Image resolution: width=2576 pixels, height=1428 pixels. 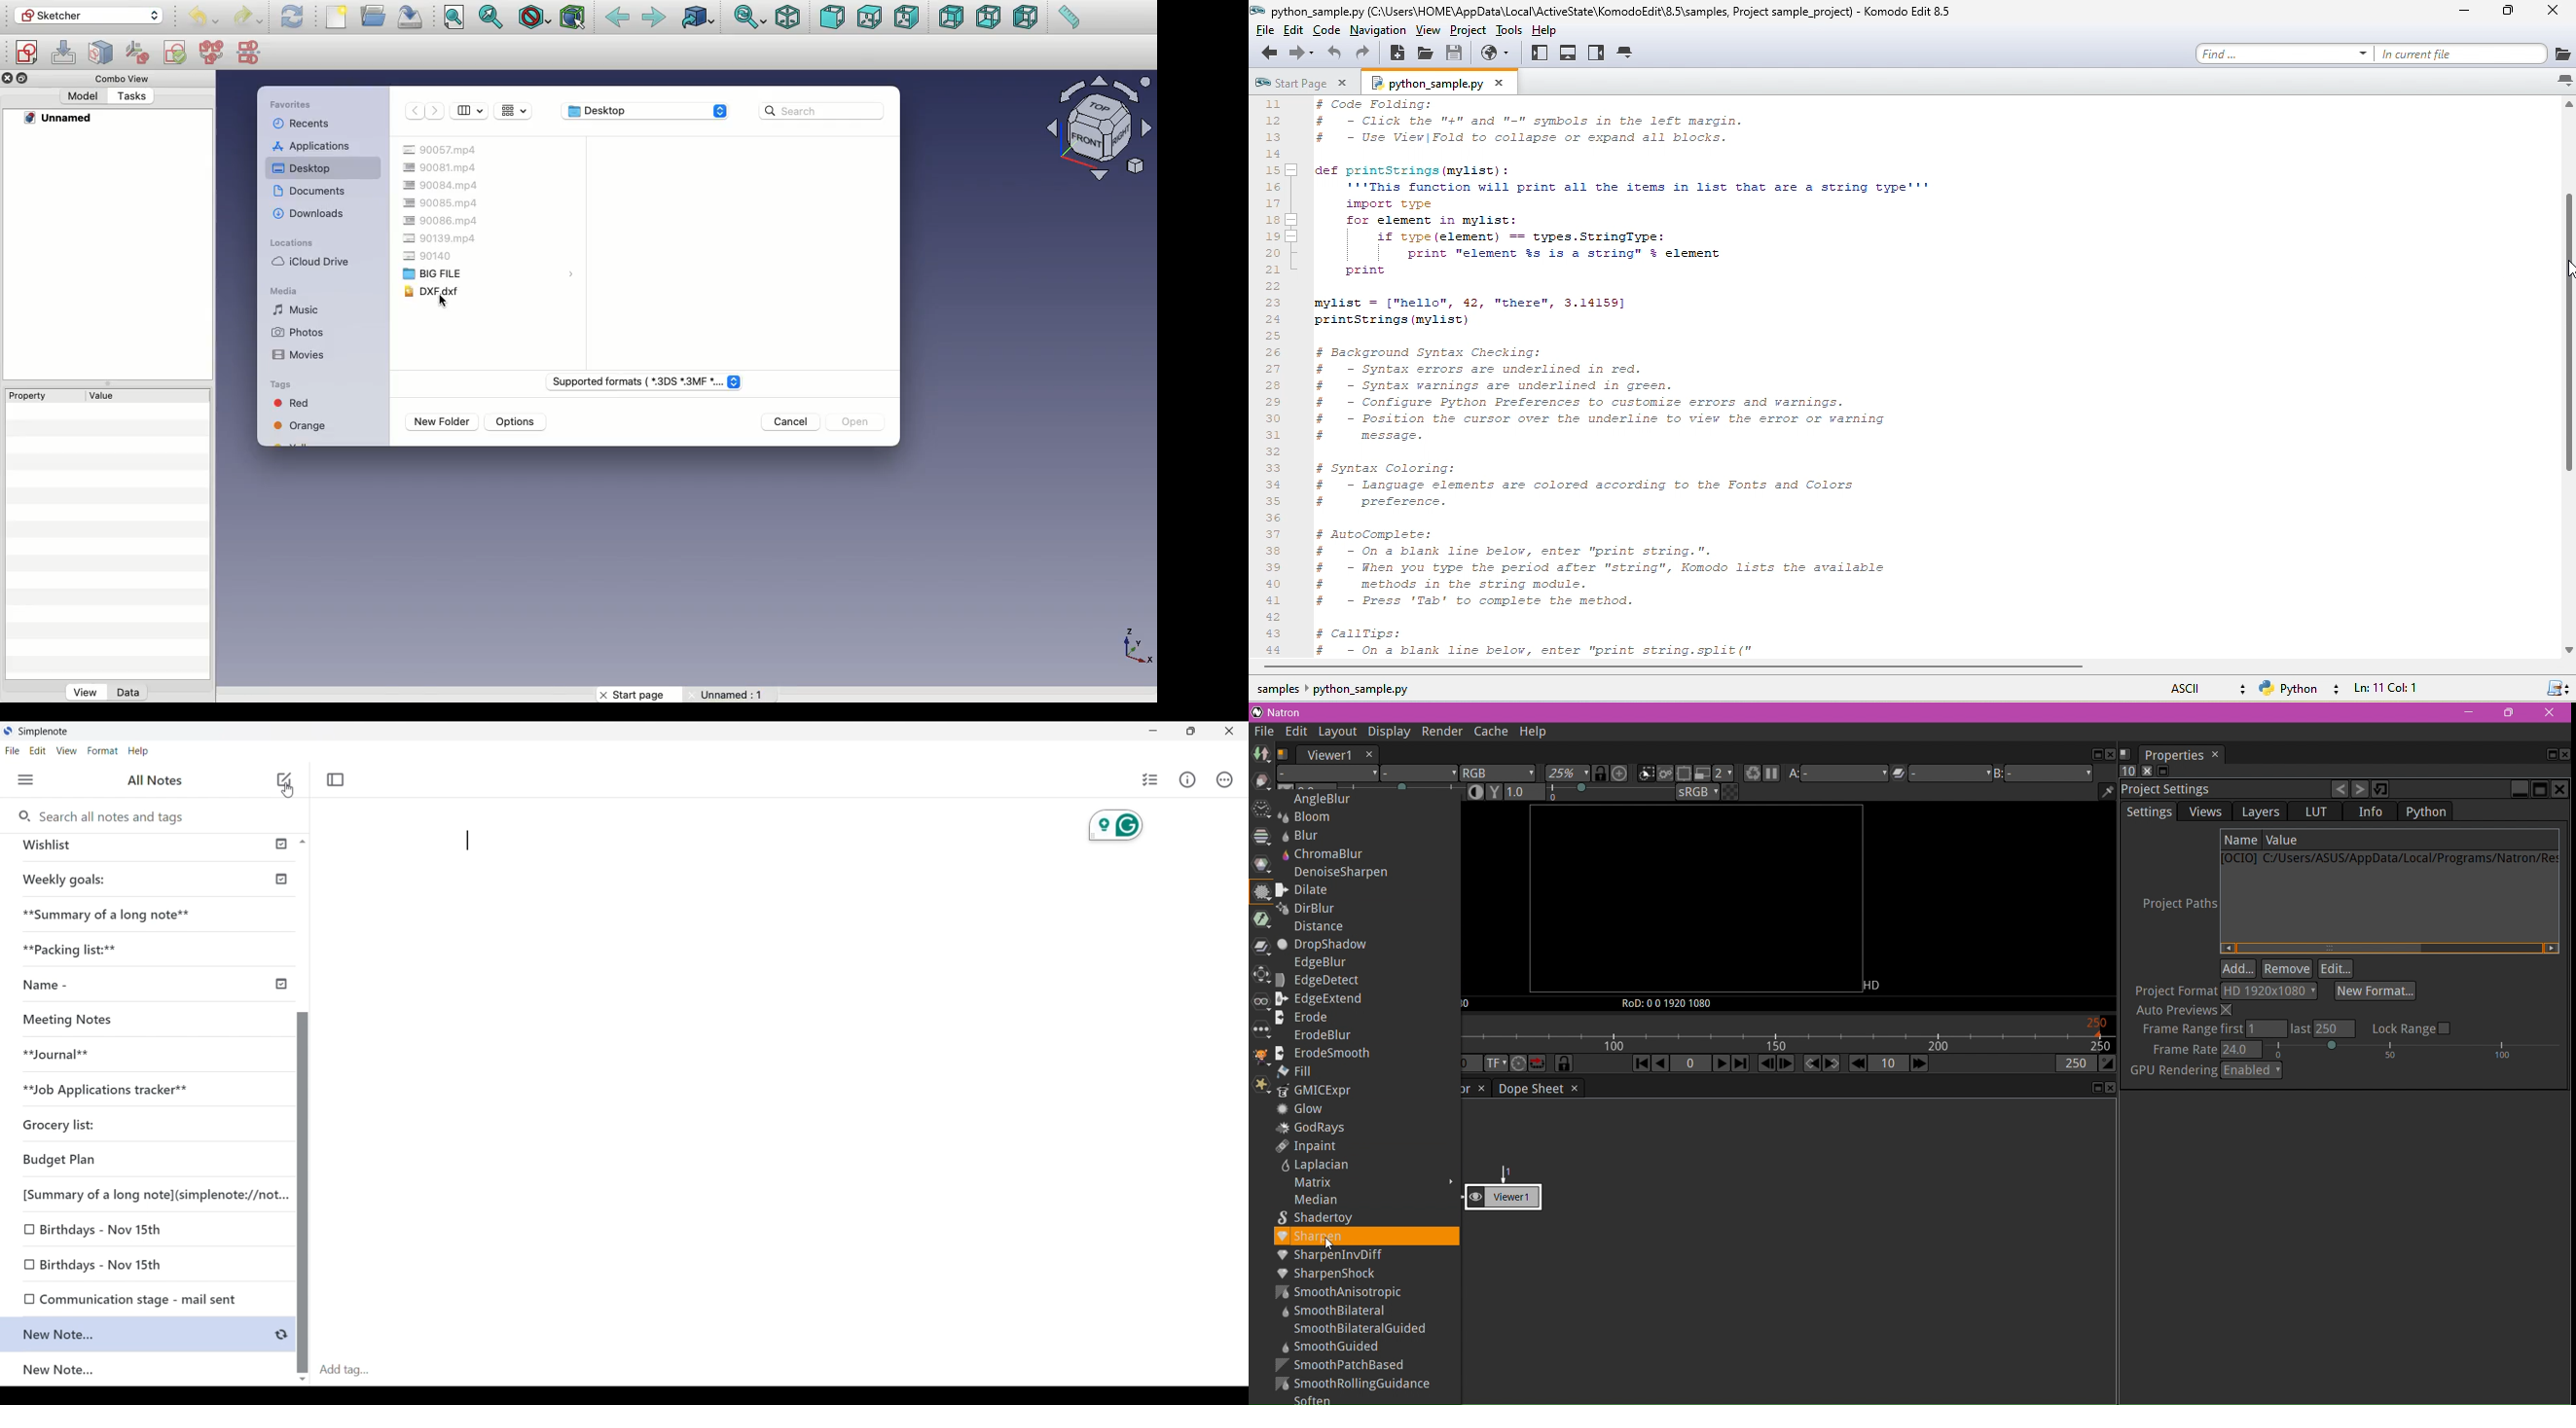 What do you see at coordinates (66, 751) in the screenshot?
I see `View menu` at bounding box center [66, 751].